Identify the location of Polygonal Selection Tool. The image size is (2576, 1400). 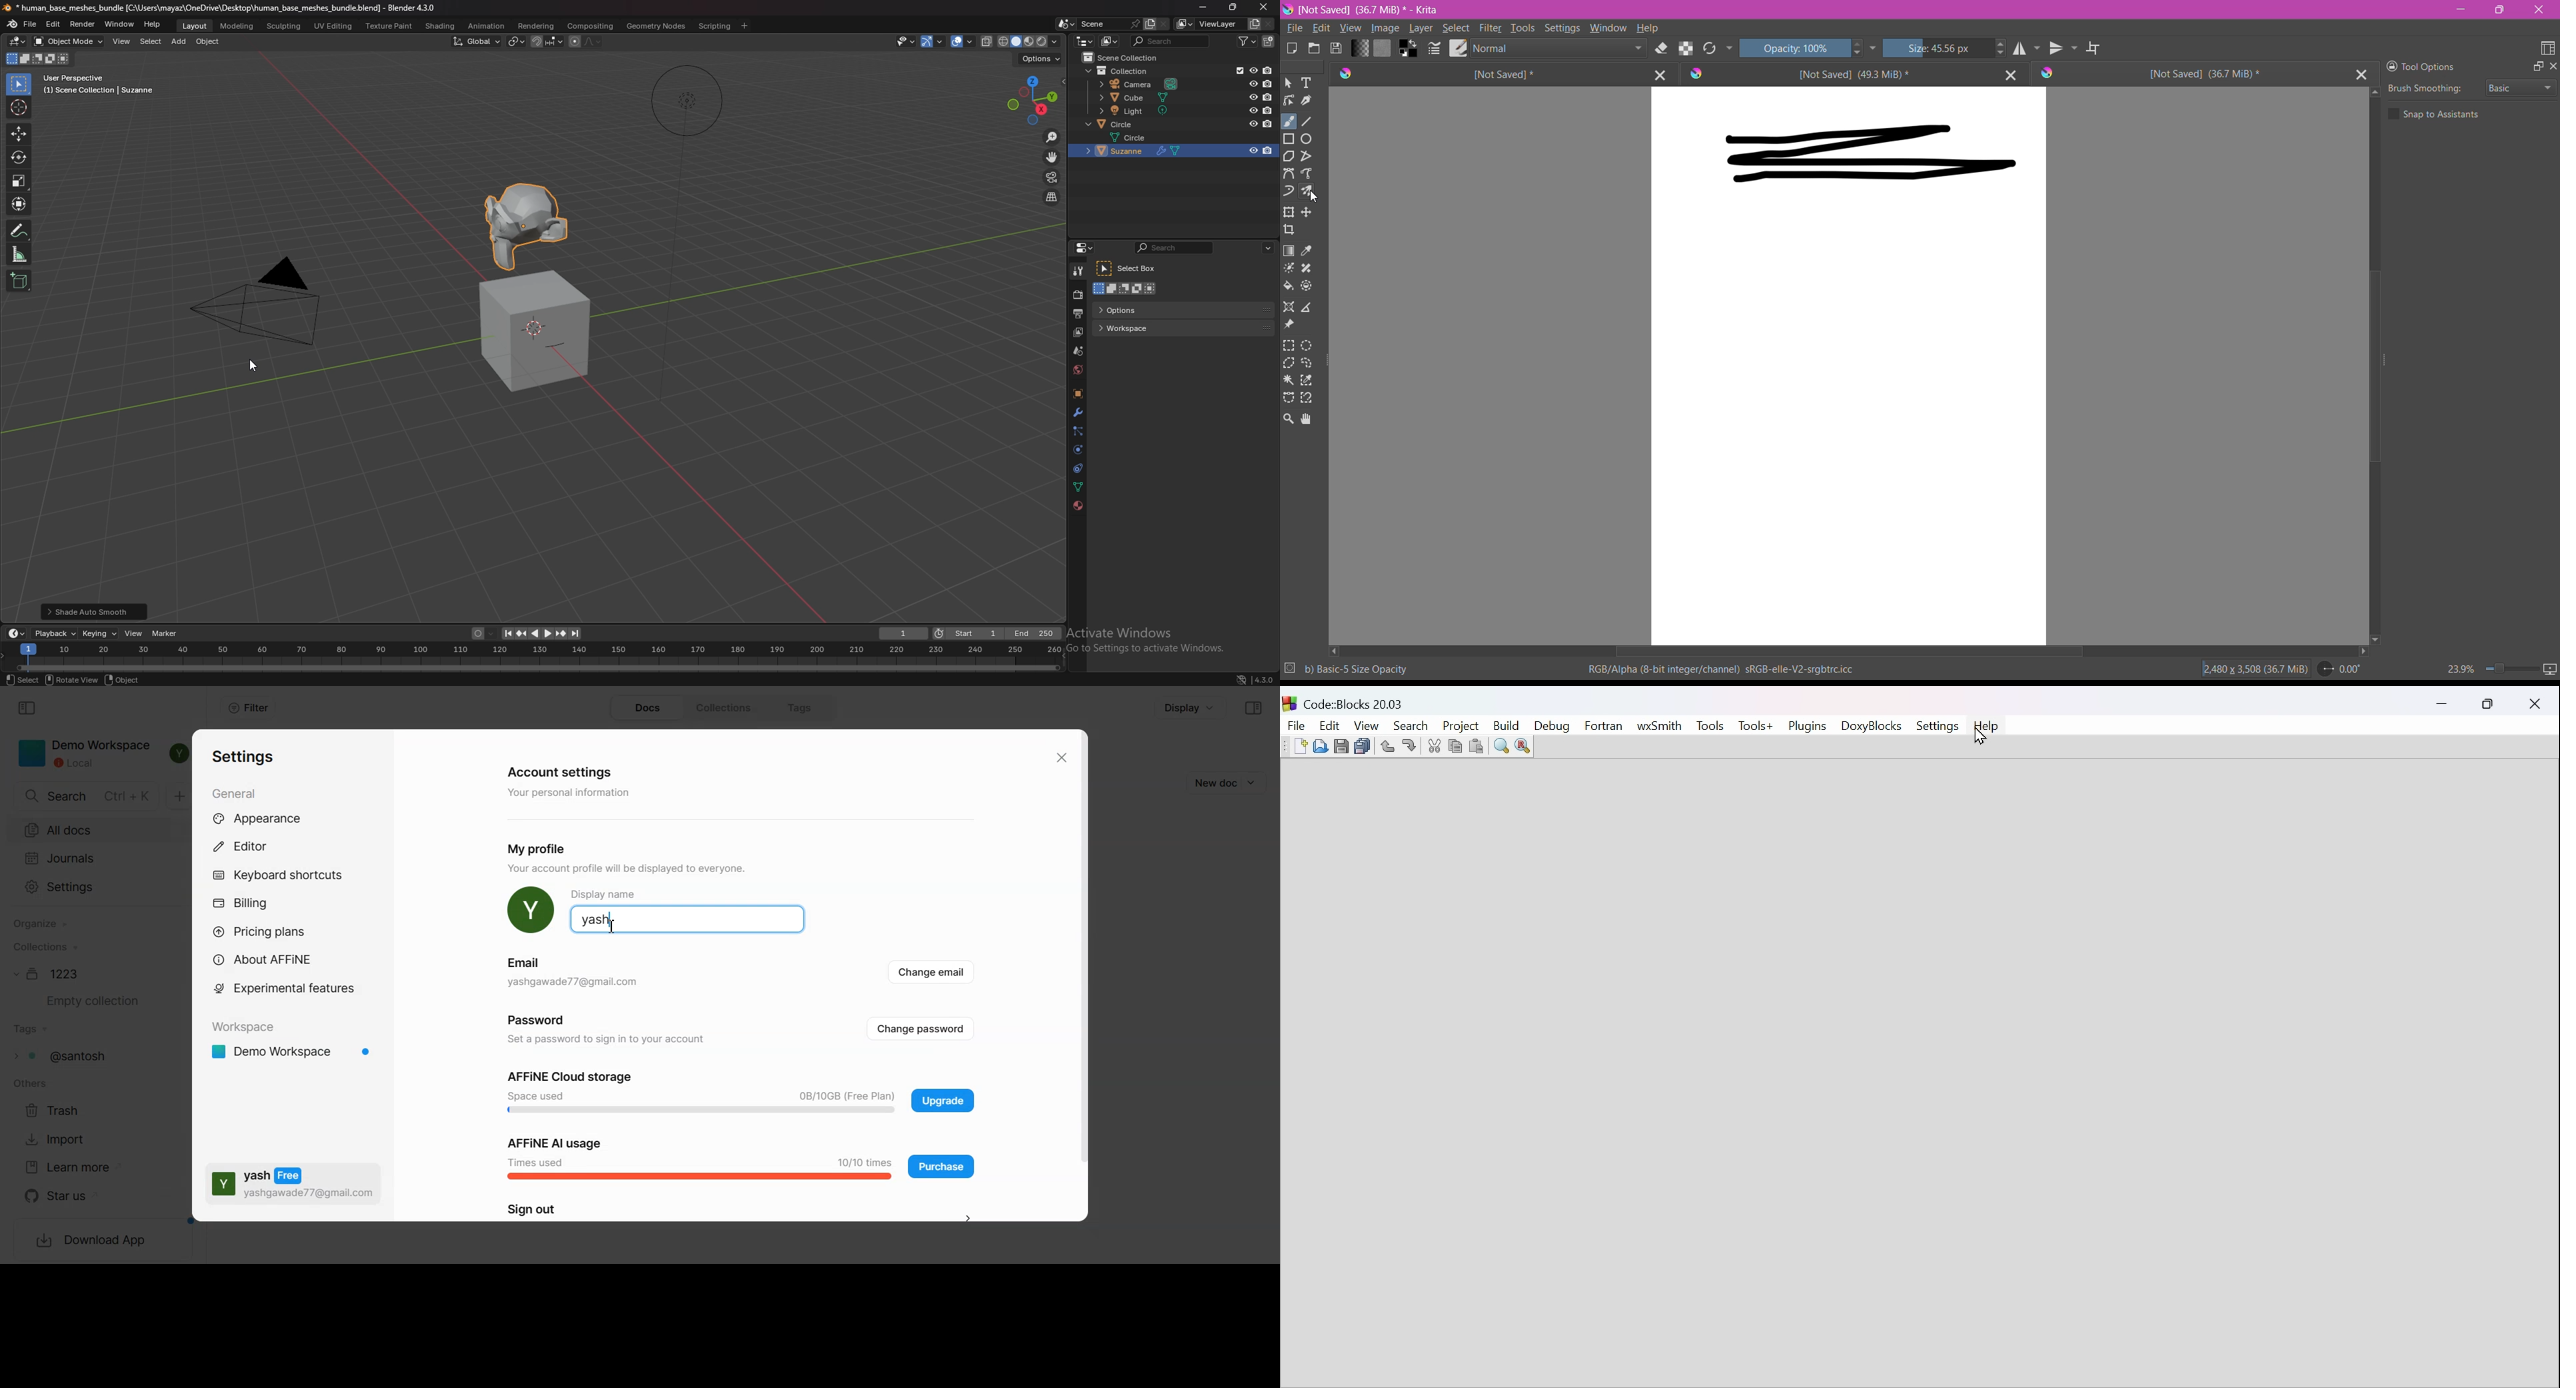
(1289, 363).